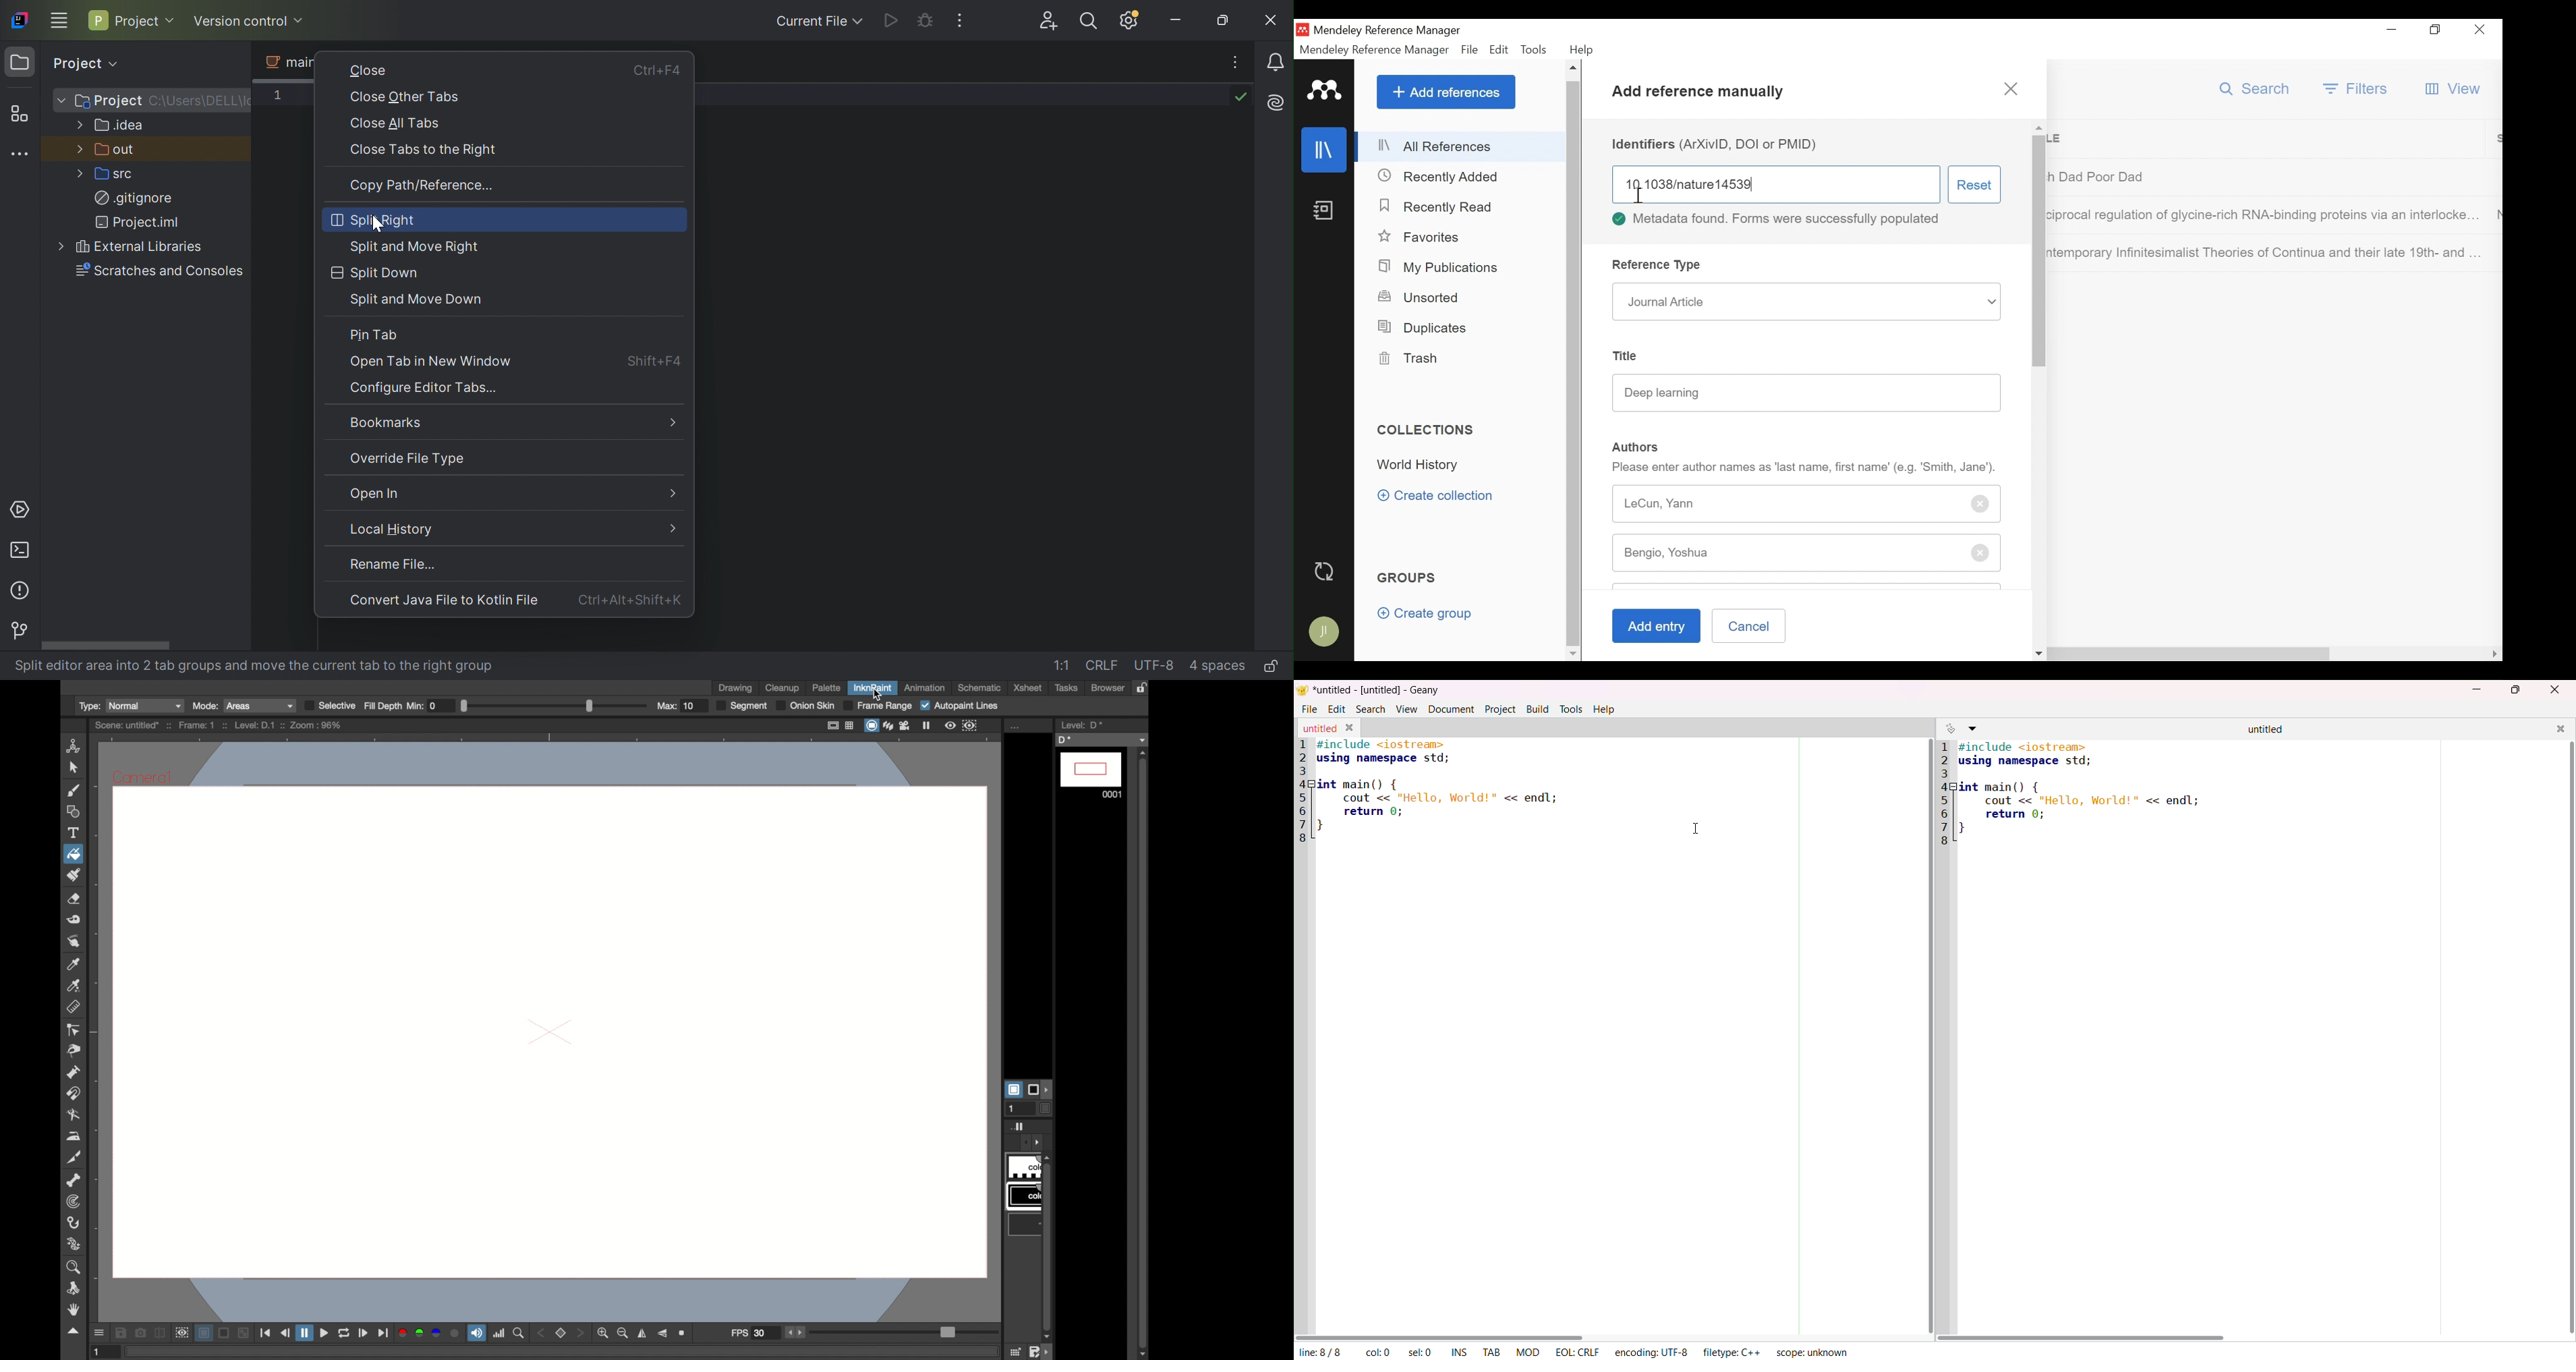 The image size is (2576, 1372). I want to click on film, so click(907, 725).